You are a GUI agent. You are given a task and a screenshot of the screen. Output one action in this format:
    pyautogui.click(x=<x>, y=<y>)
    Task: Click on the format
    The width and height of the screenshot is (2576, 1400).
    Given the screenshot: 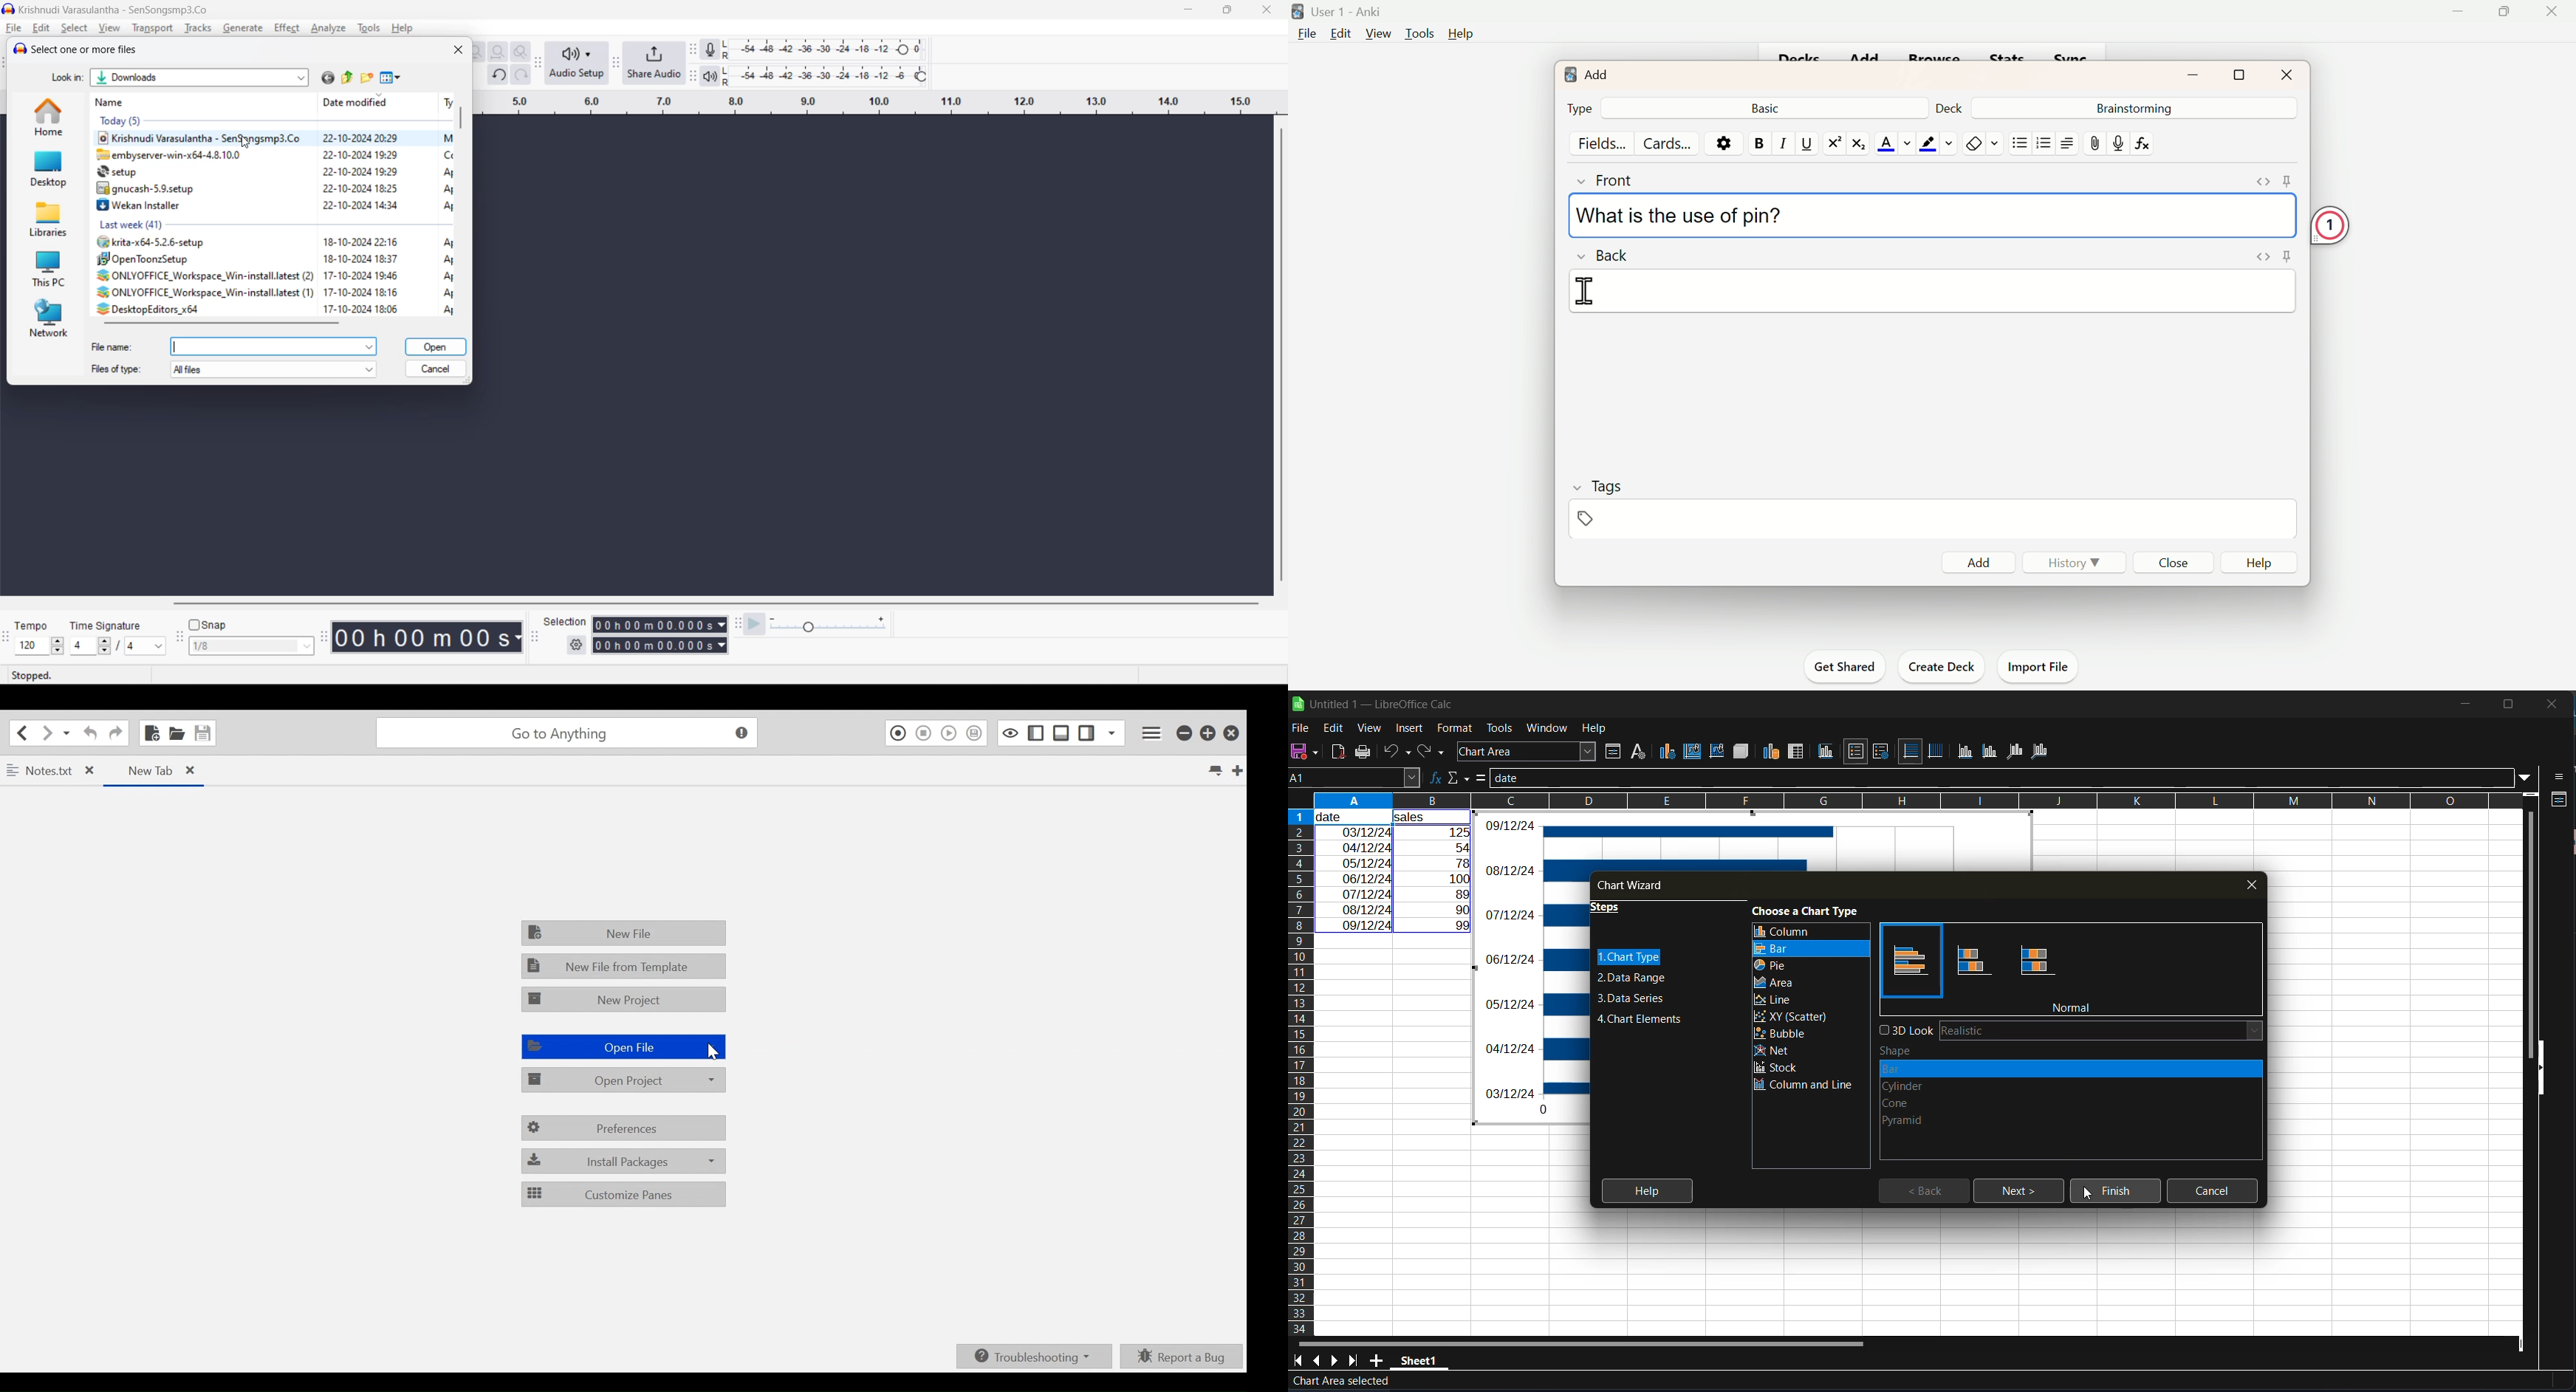 What is the action you would take?
    pyautogui.click(x=1456, y=729)
    